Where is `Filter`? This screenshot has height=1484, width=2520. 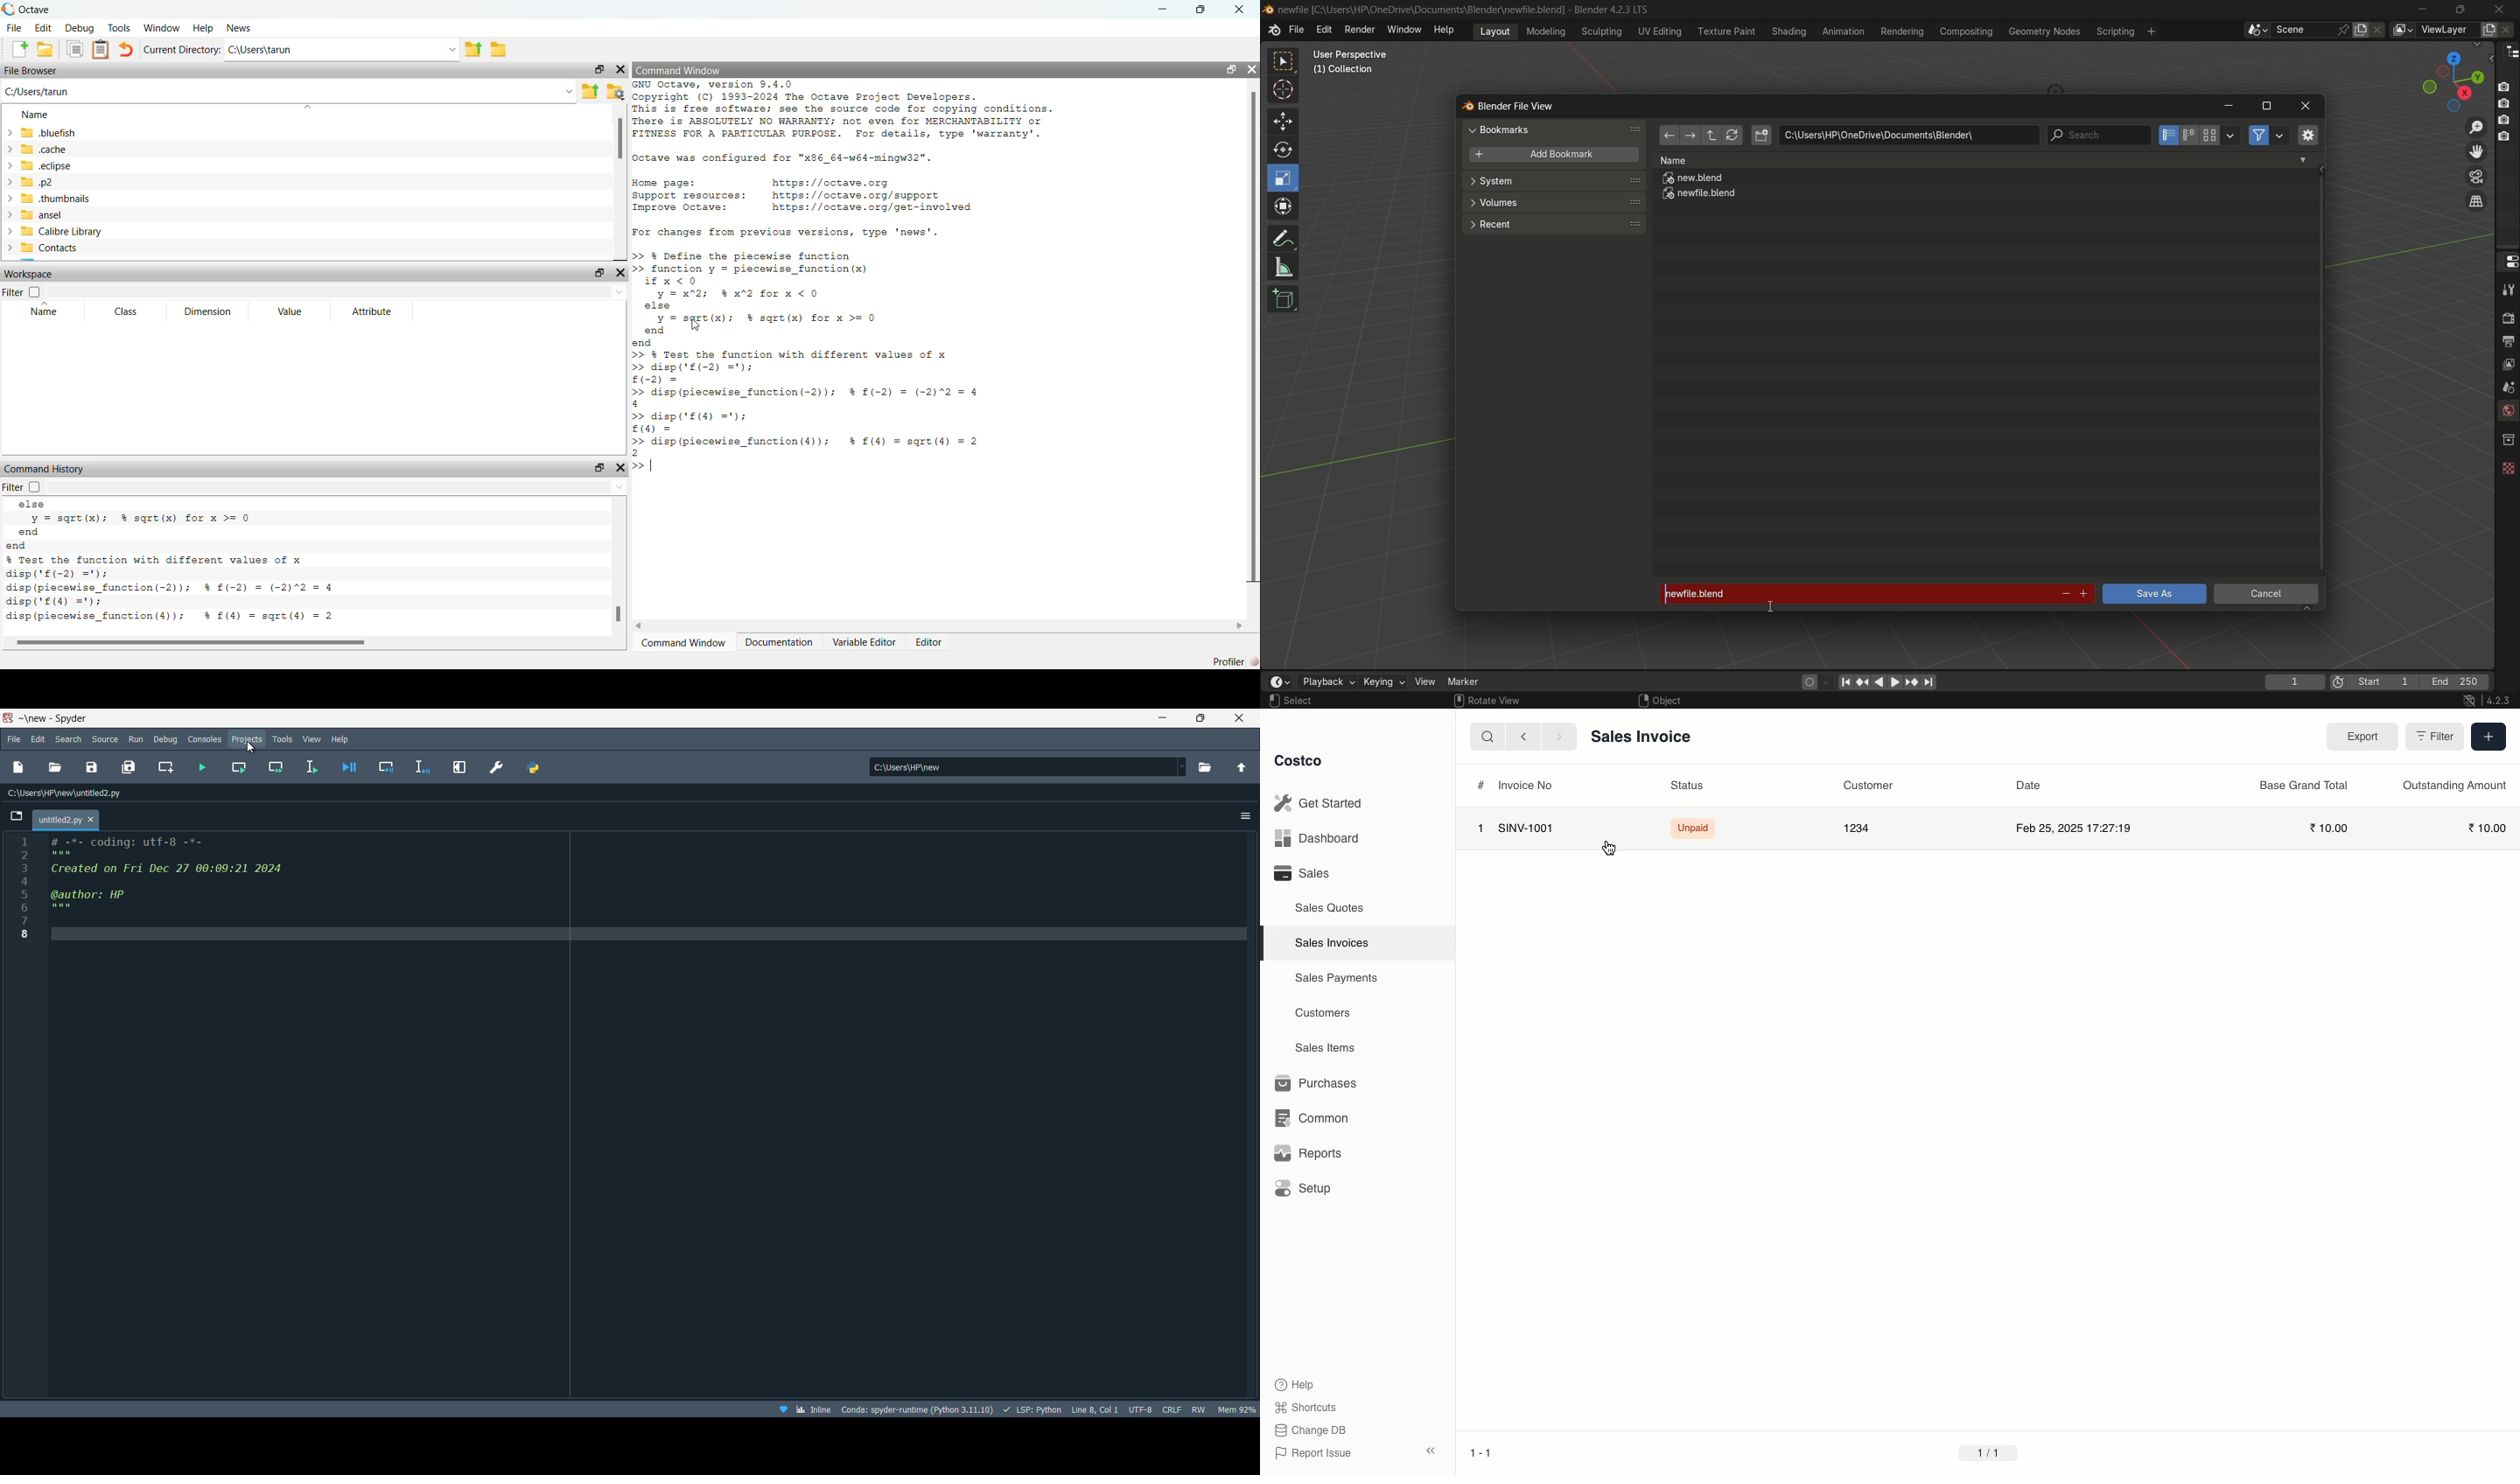
Filter is located at coordinates (2432, 738).